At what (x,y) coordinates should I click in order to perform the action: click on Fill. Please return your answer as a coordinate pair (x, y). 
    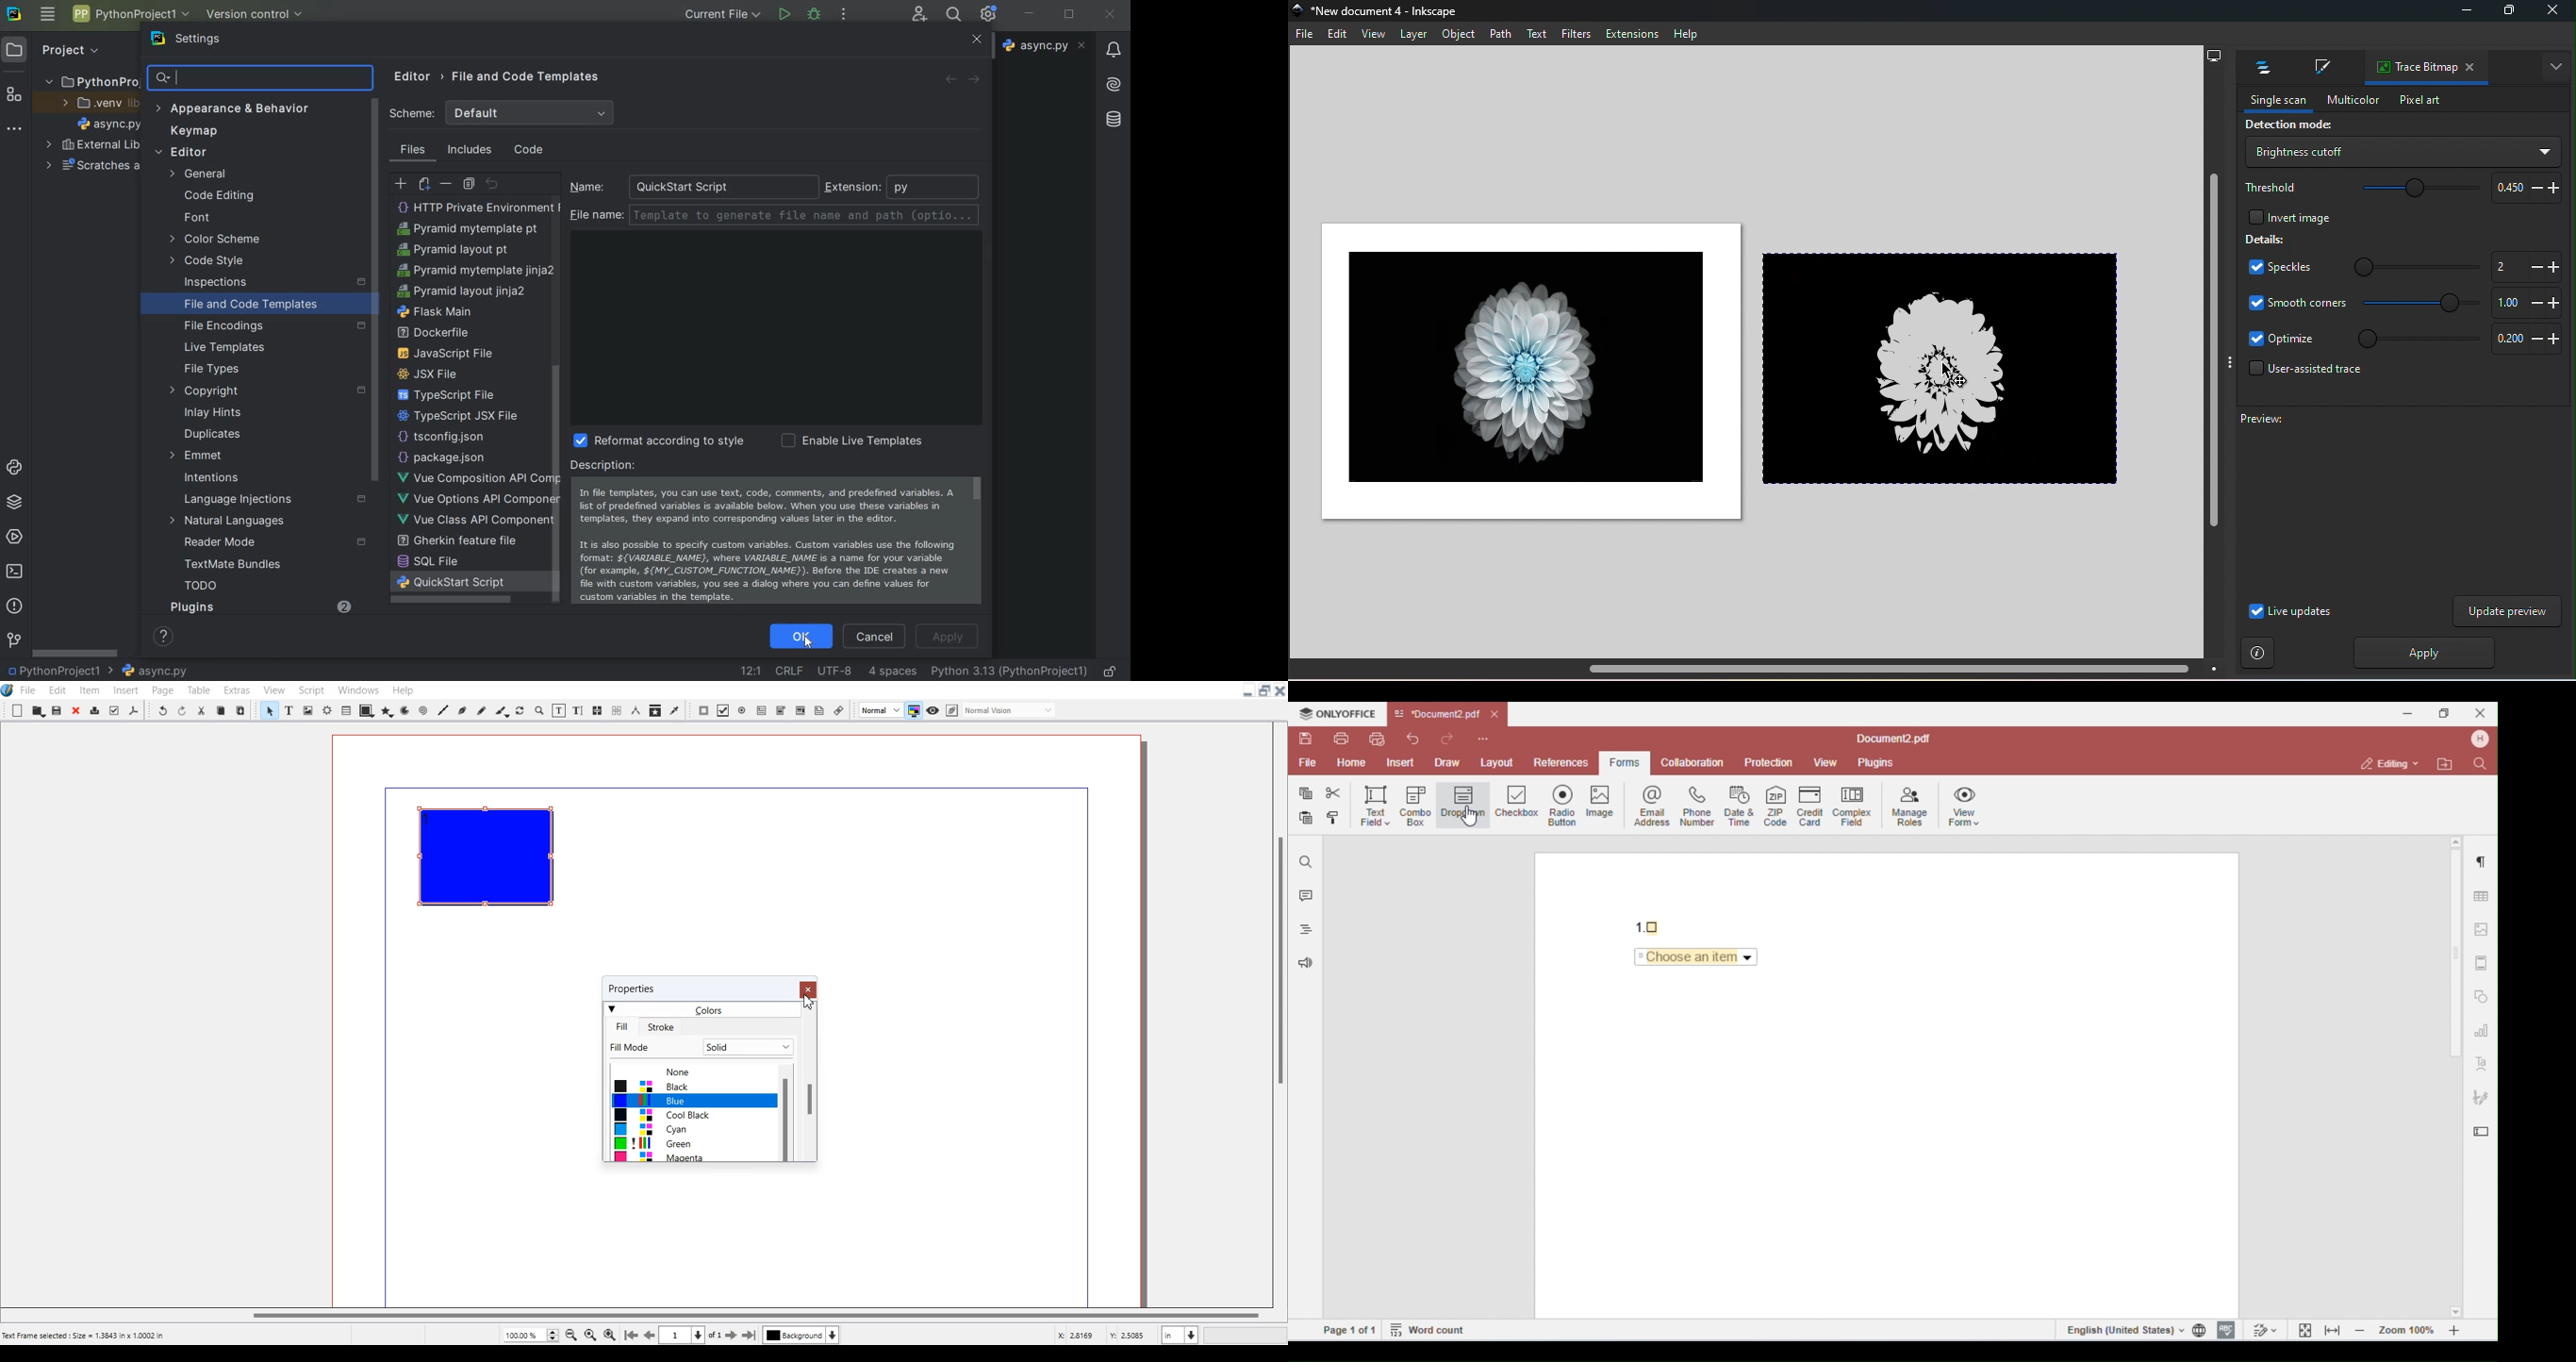
    Looking at the image, I should click on (621, 1026).